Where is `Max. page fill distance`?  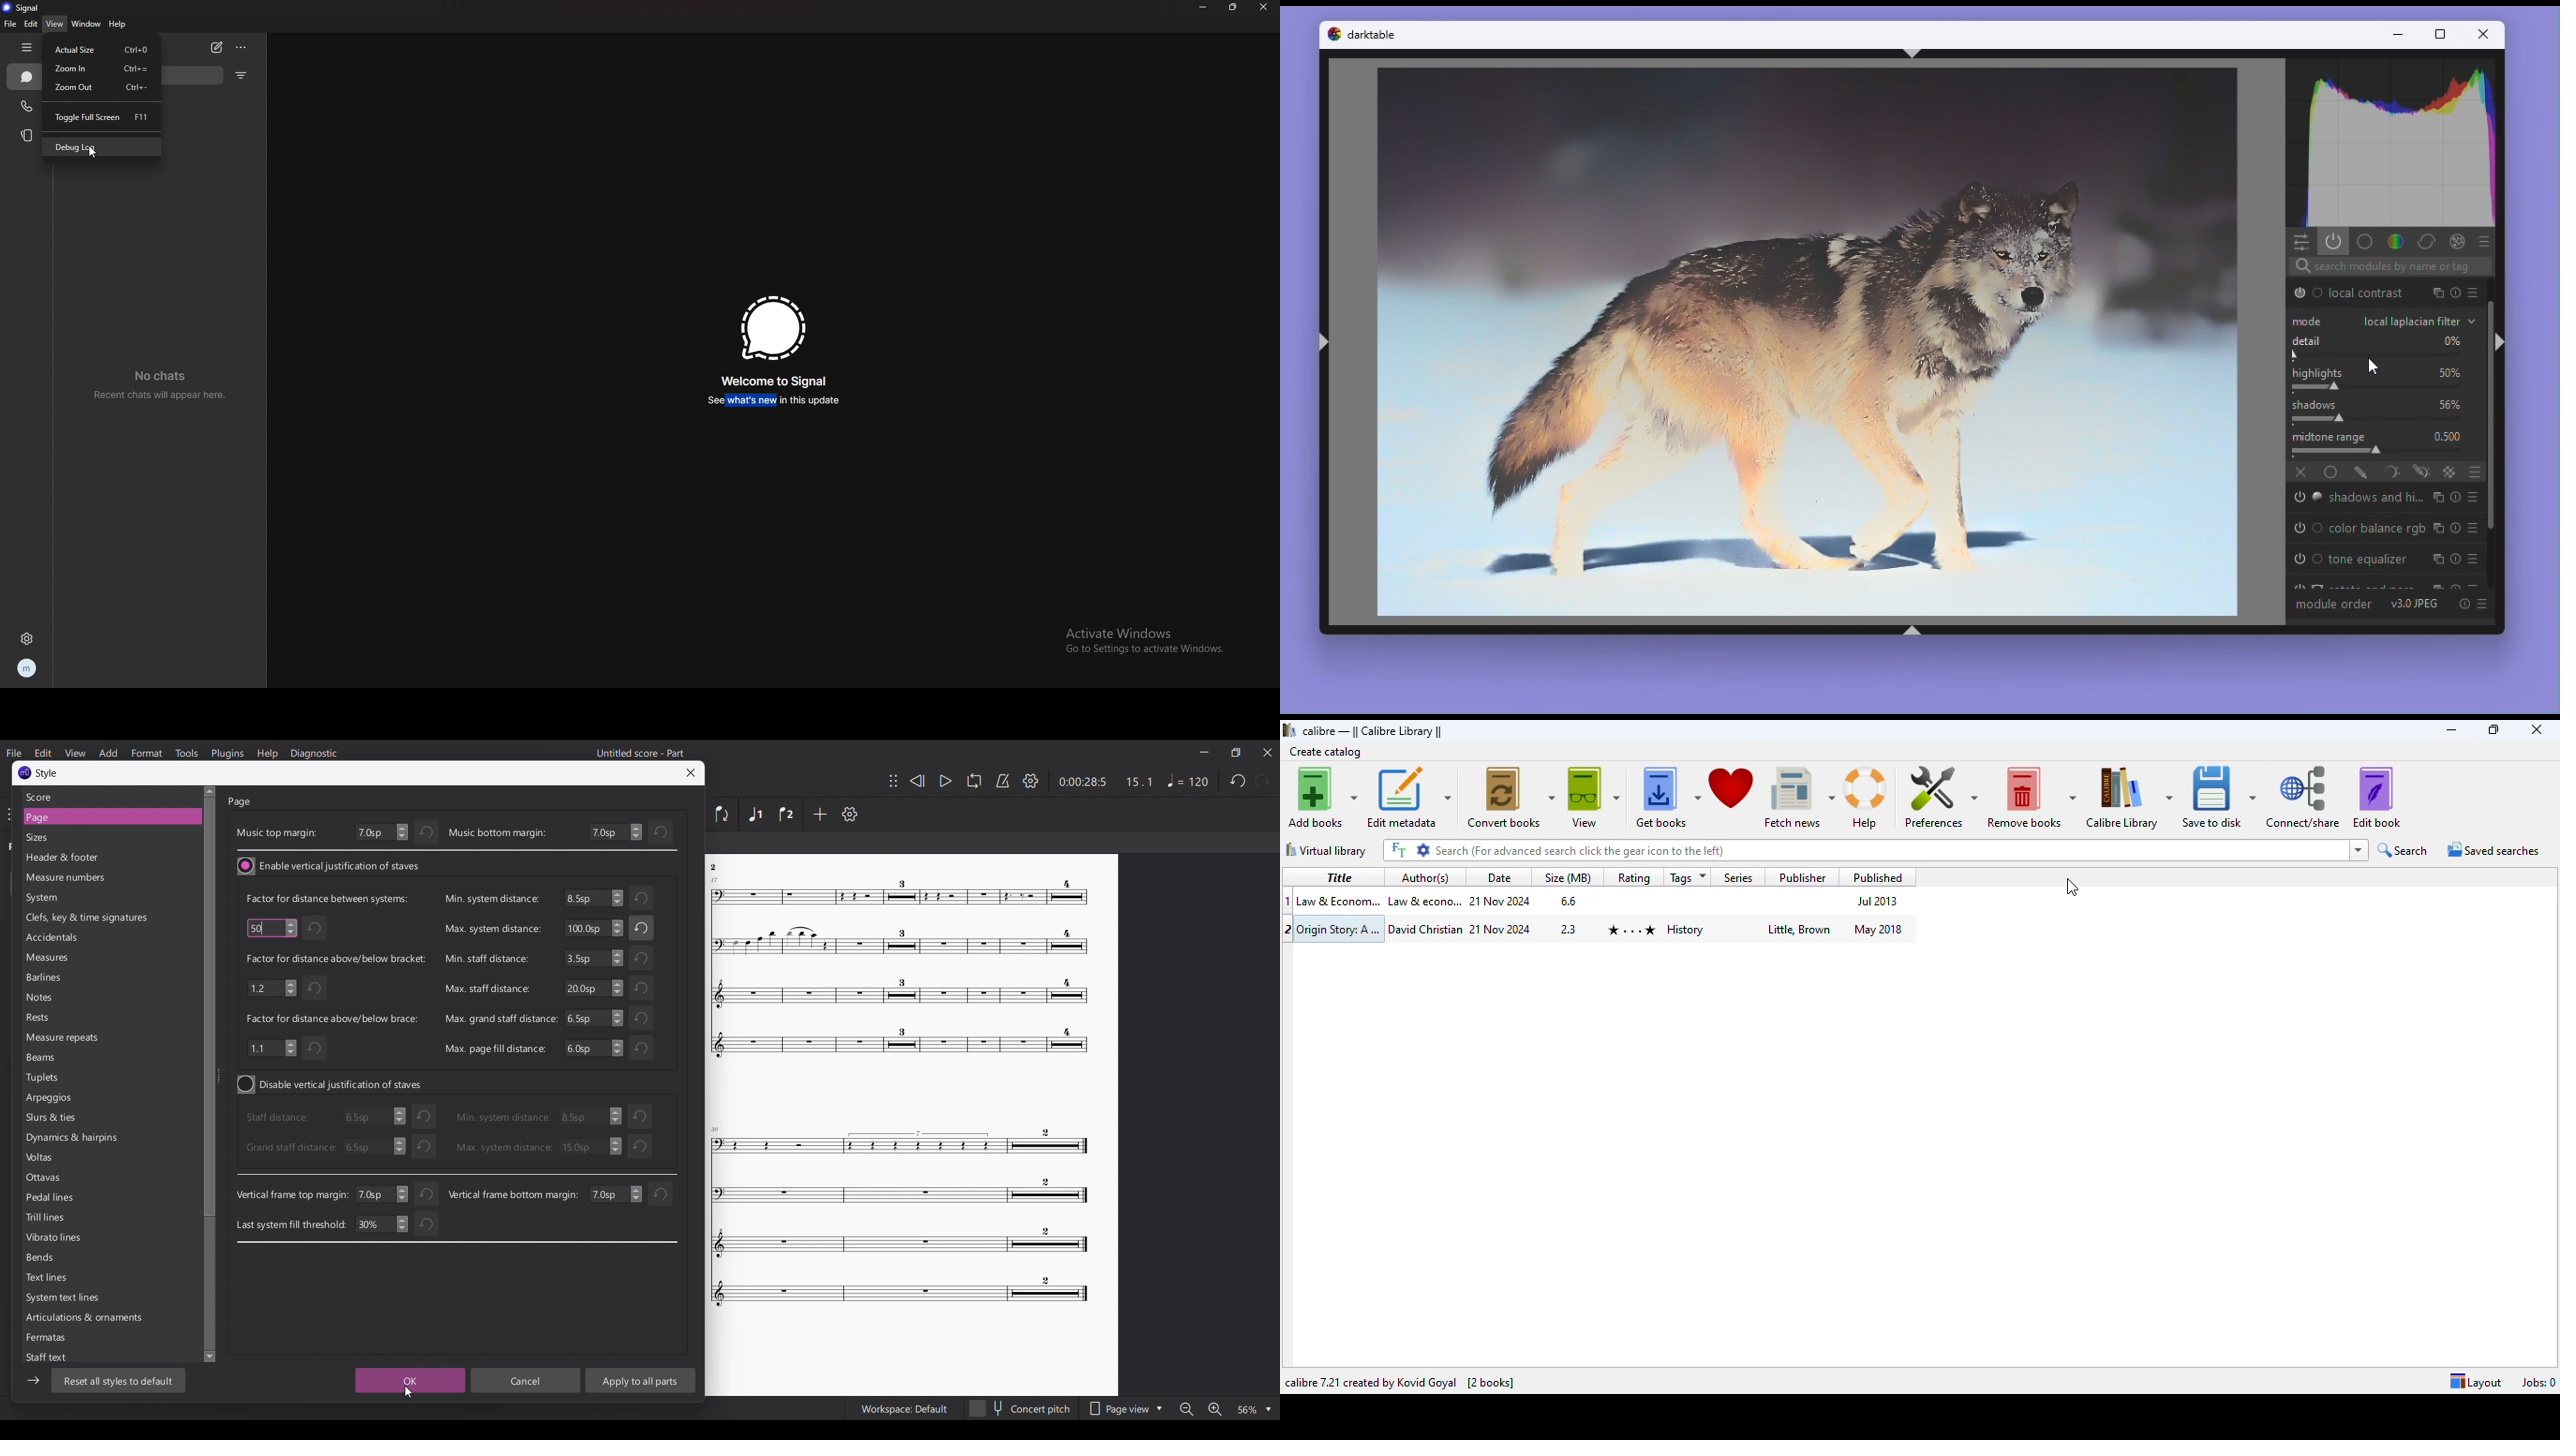 Max. page fill distance is located at coordinates (495, 1048).